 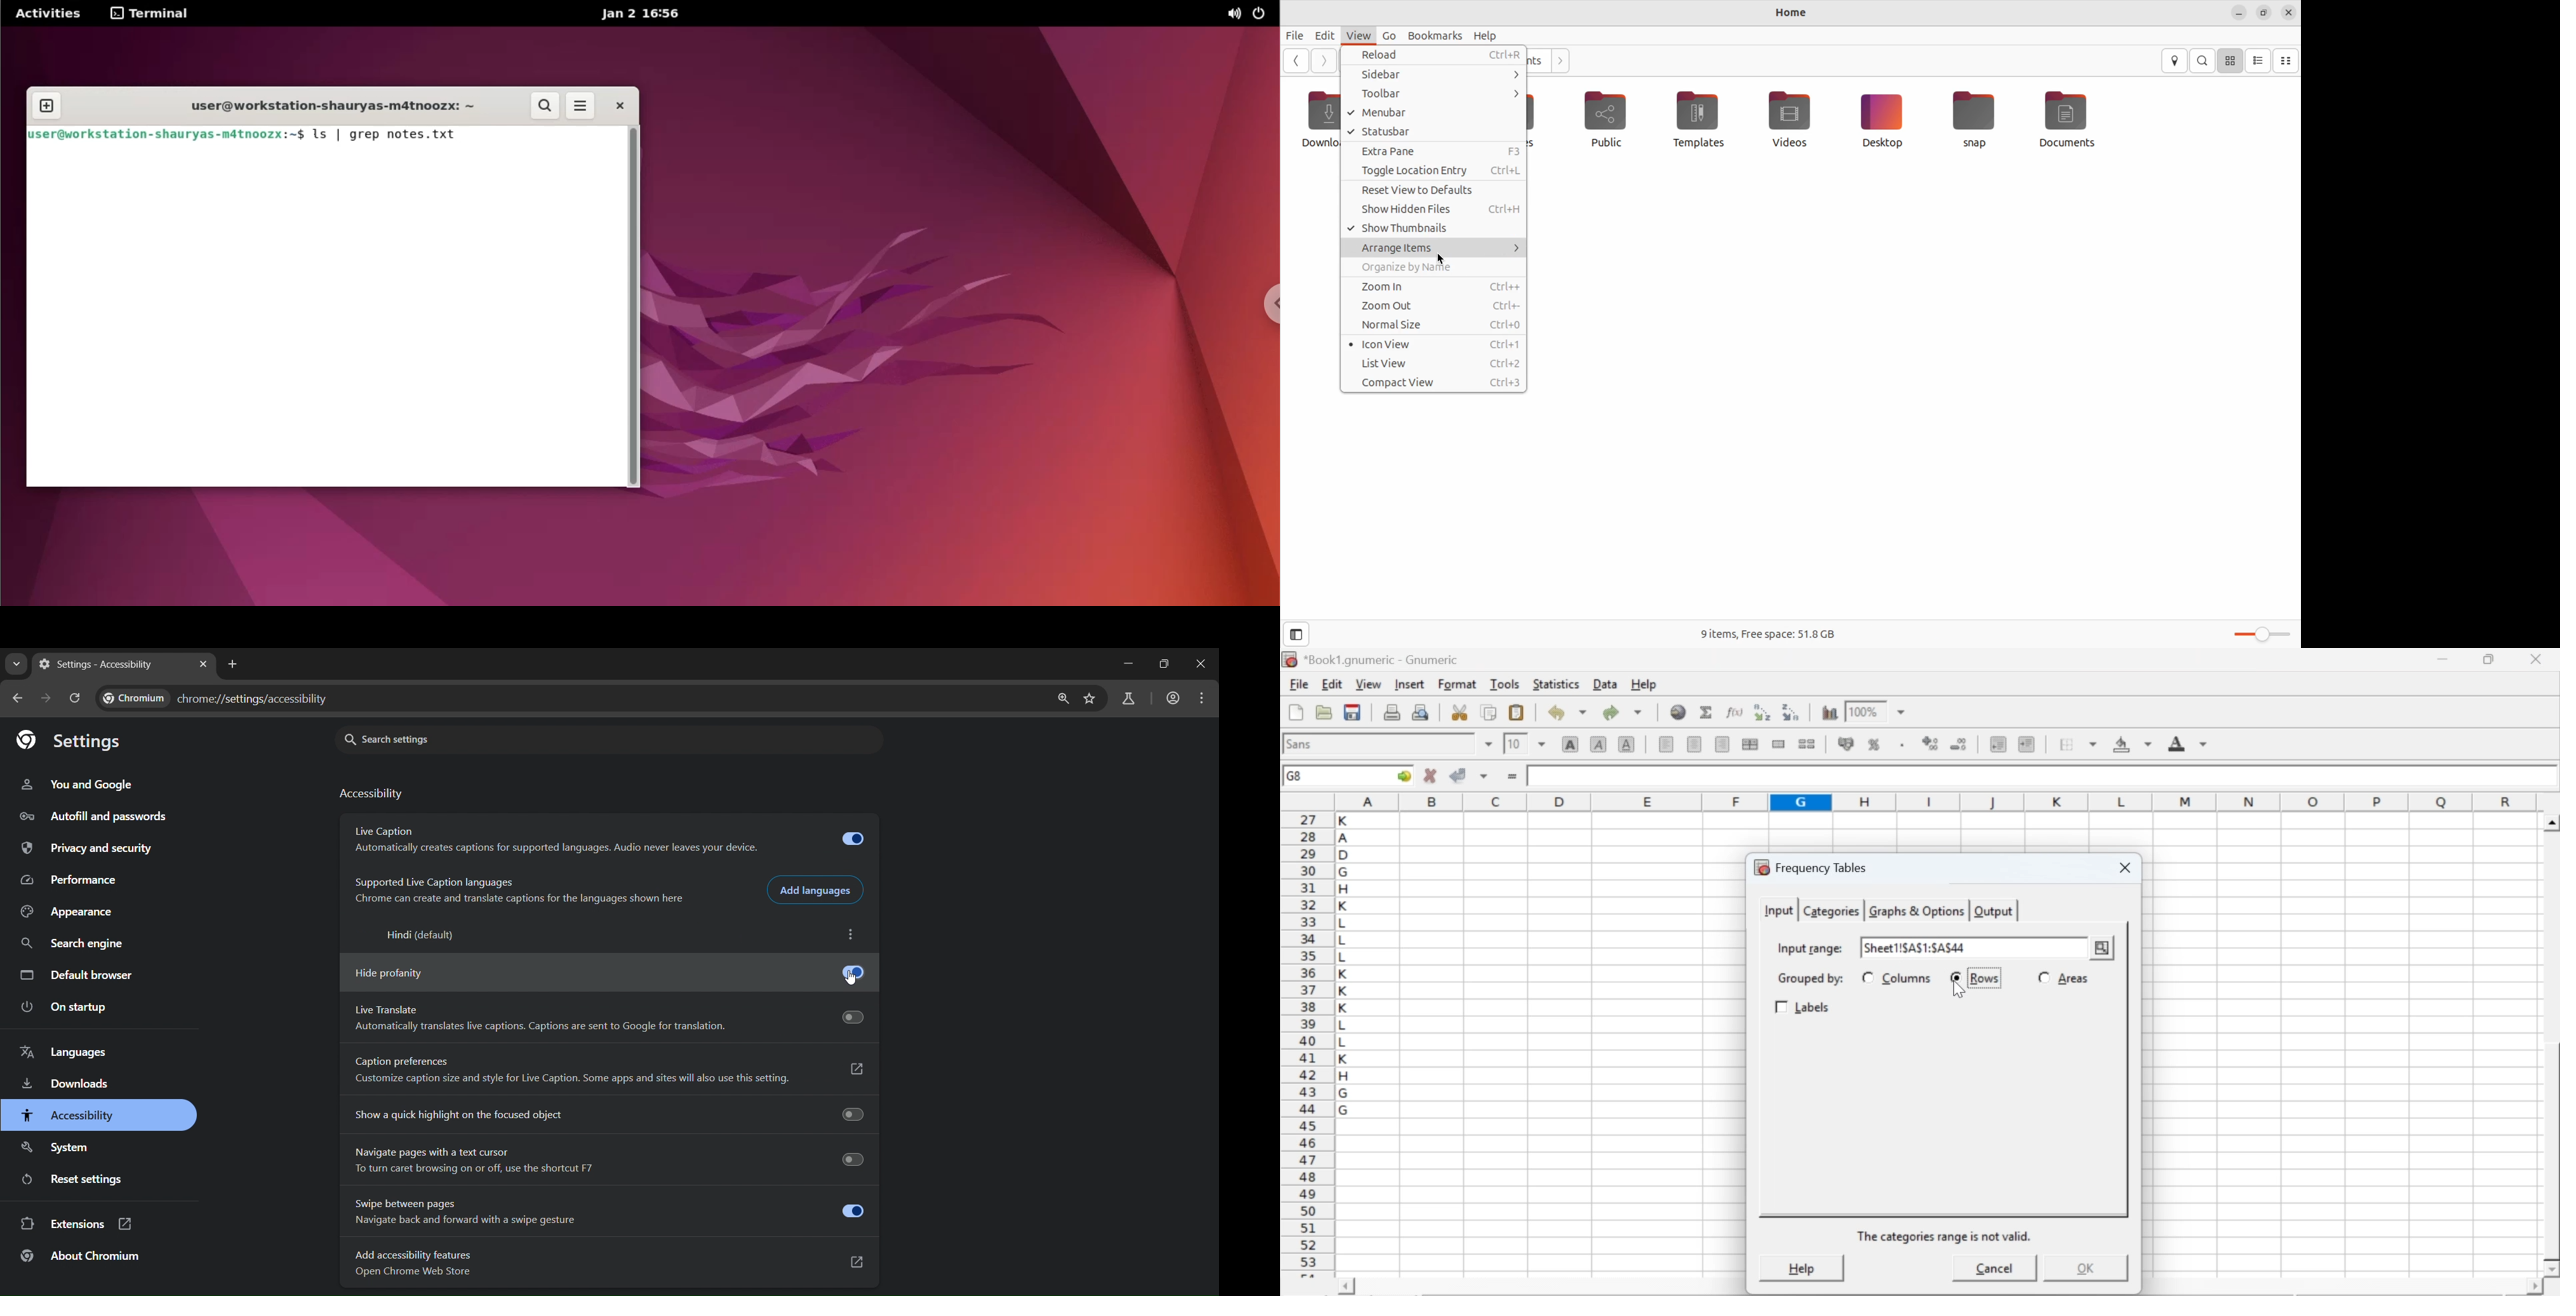 I want to click on background, so click(x=2134, y=744).